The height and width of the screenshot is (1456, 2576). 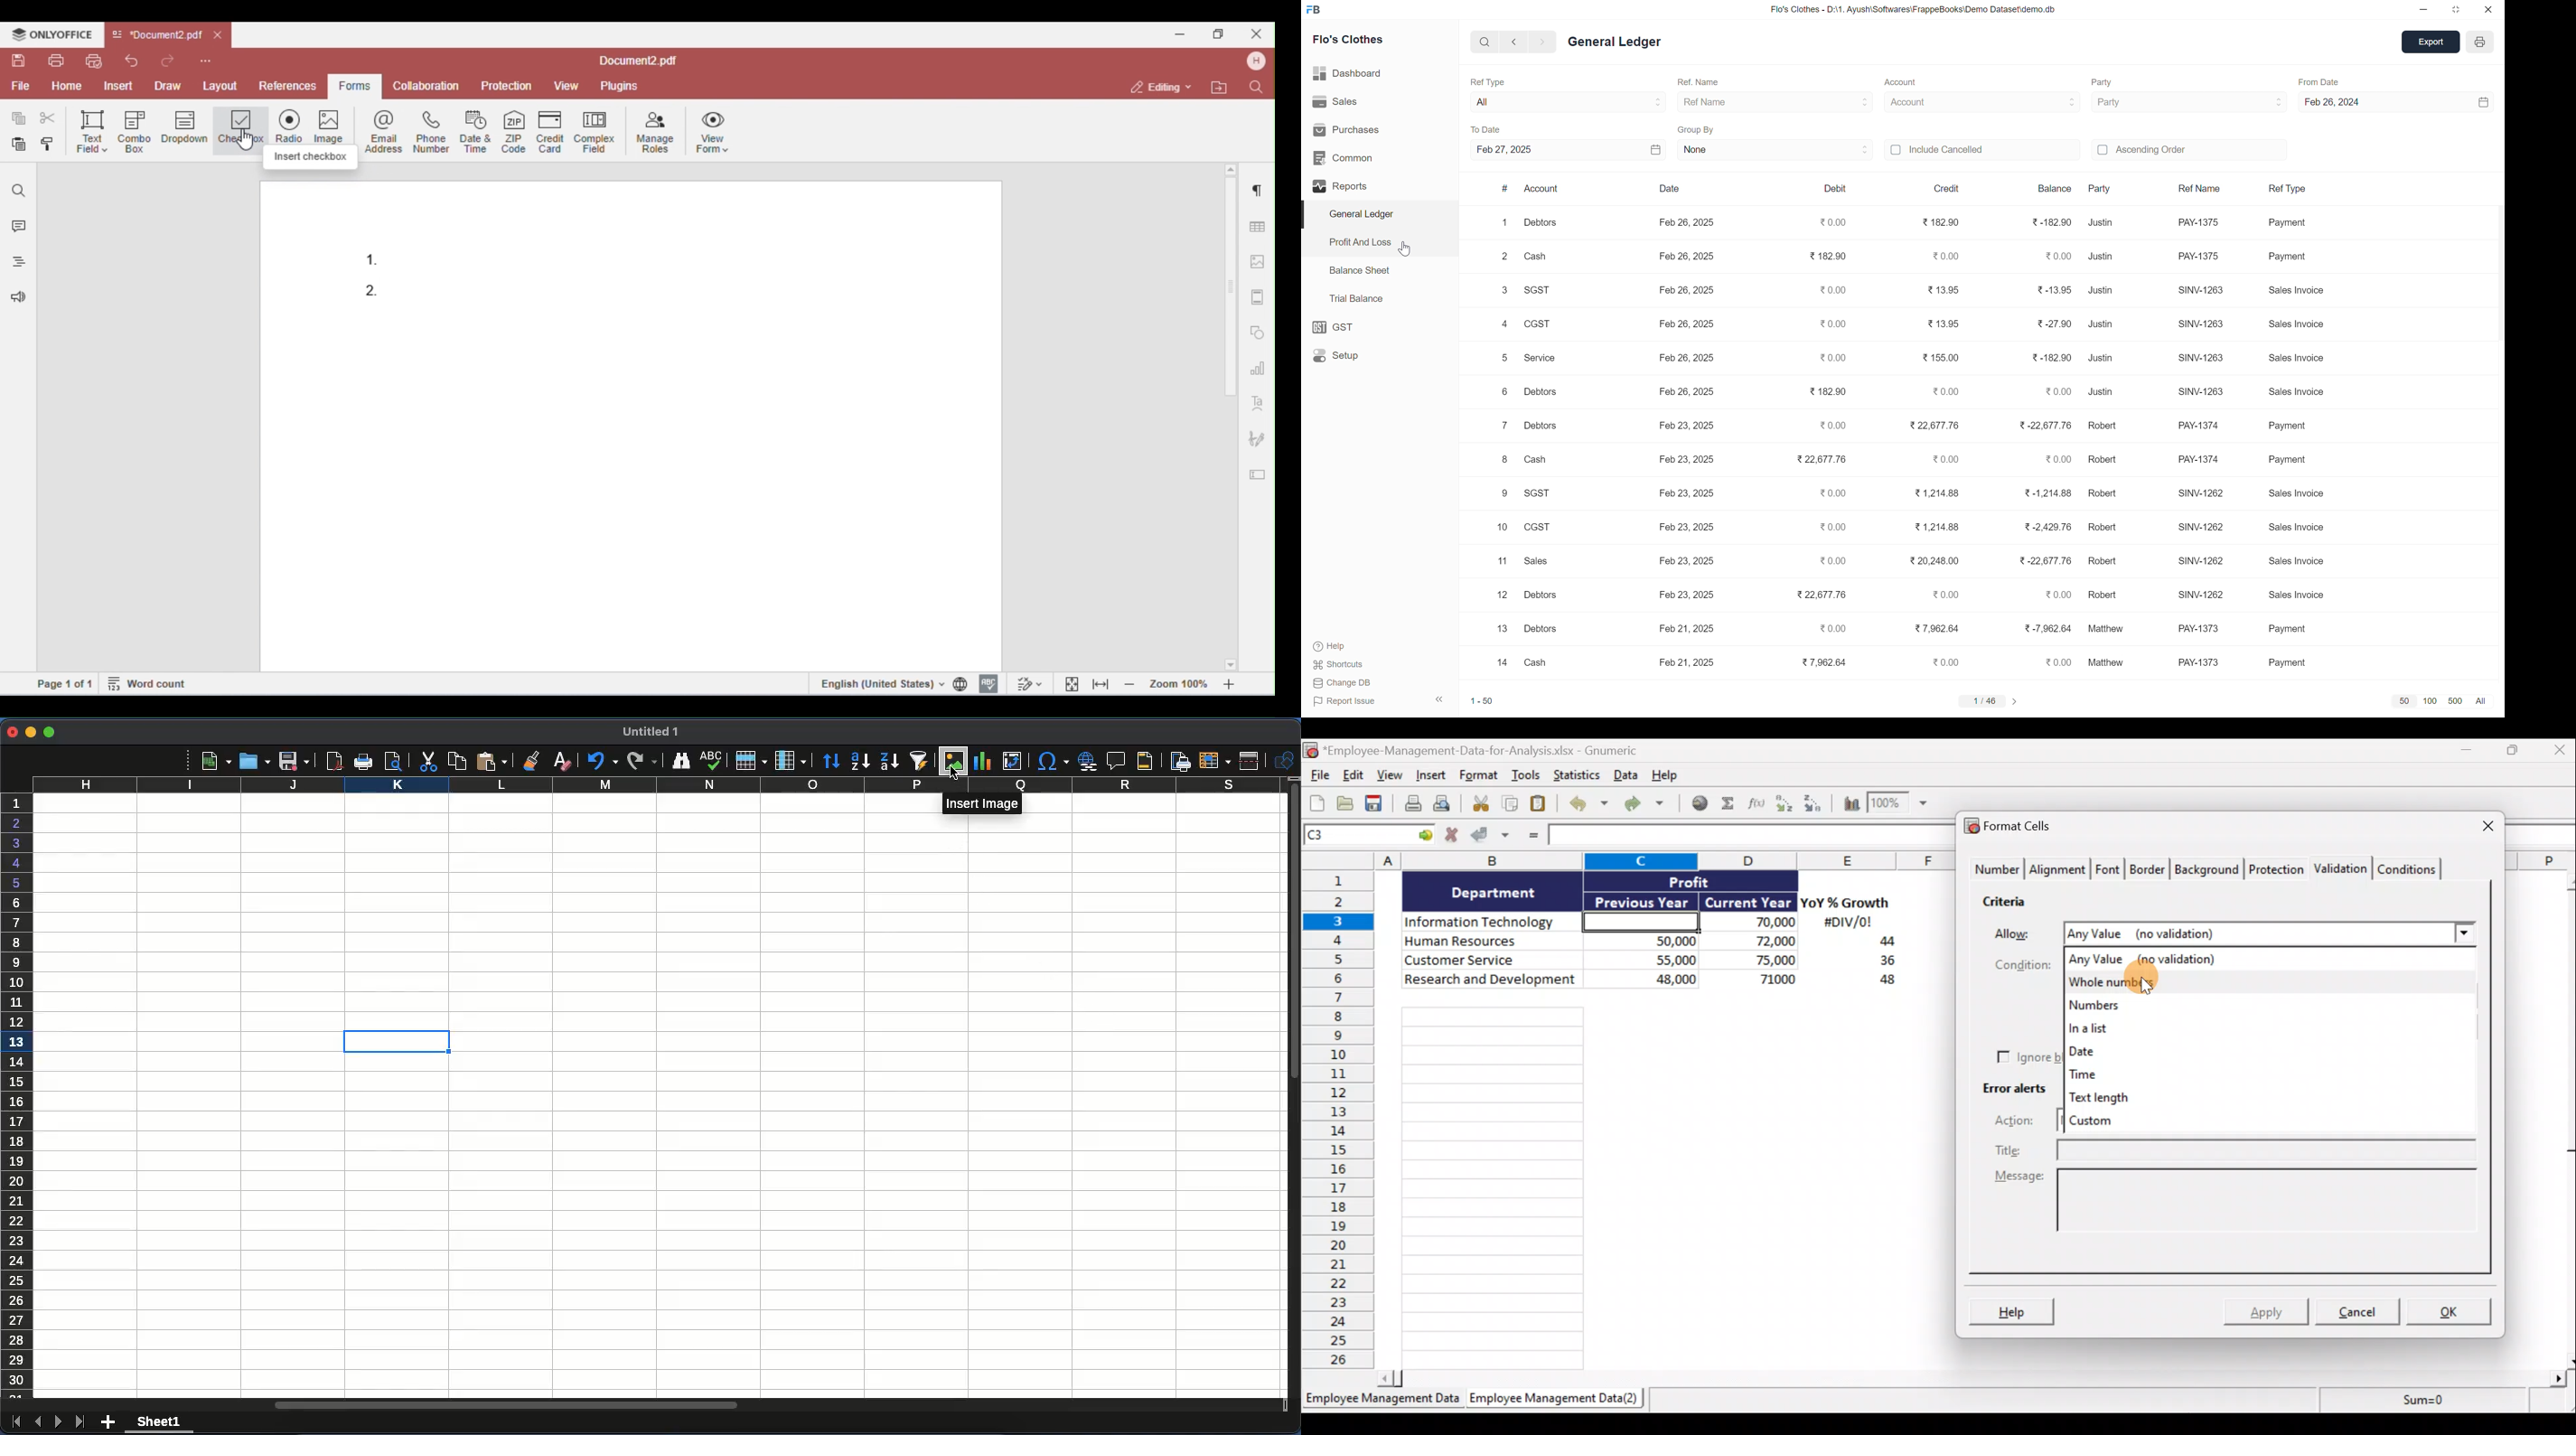 I want to click on ₹13.95, so click(x=1940, y=292).